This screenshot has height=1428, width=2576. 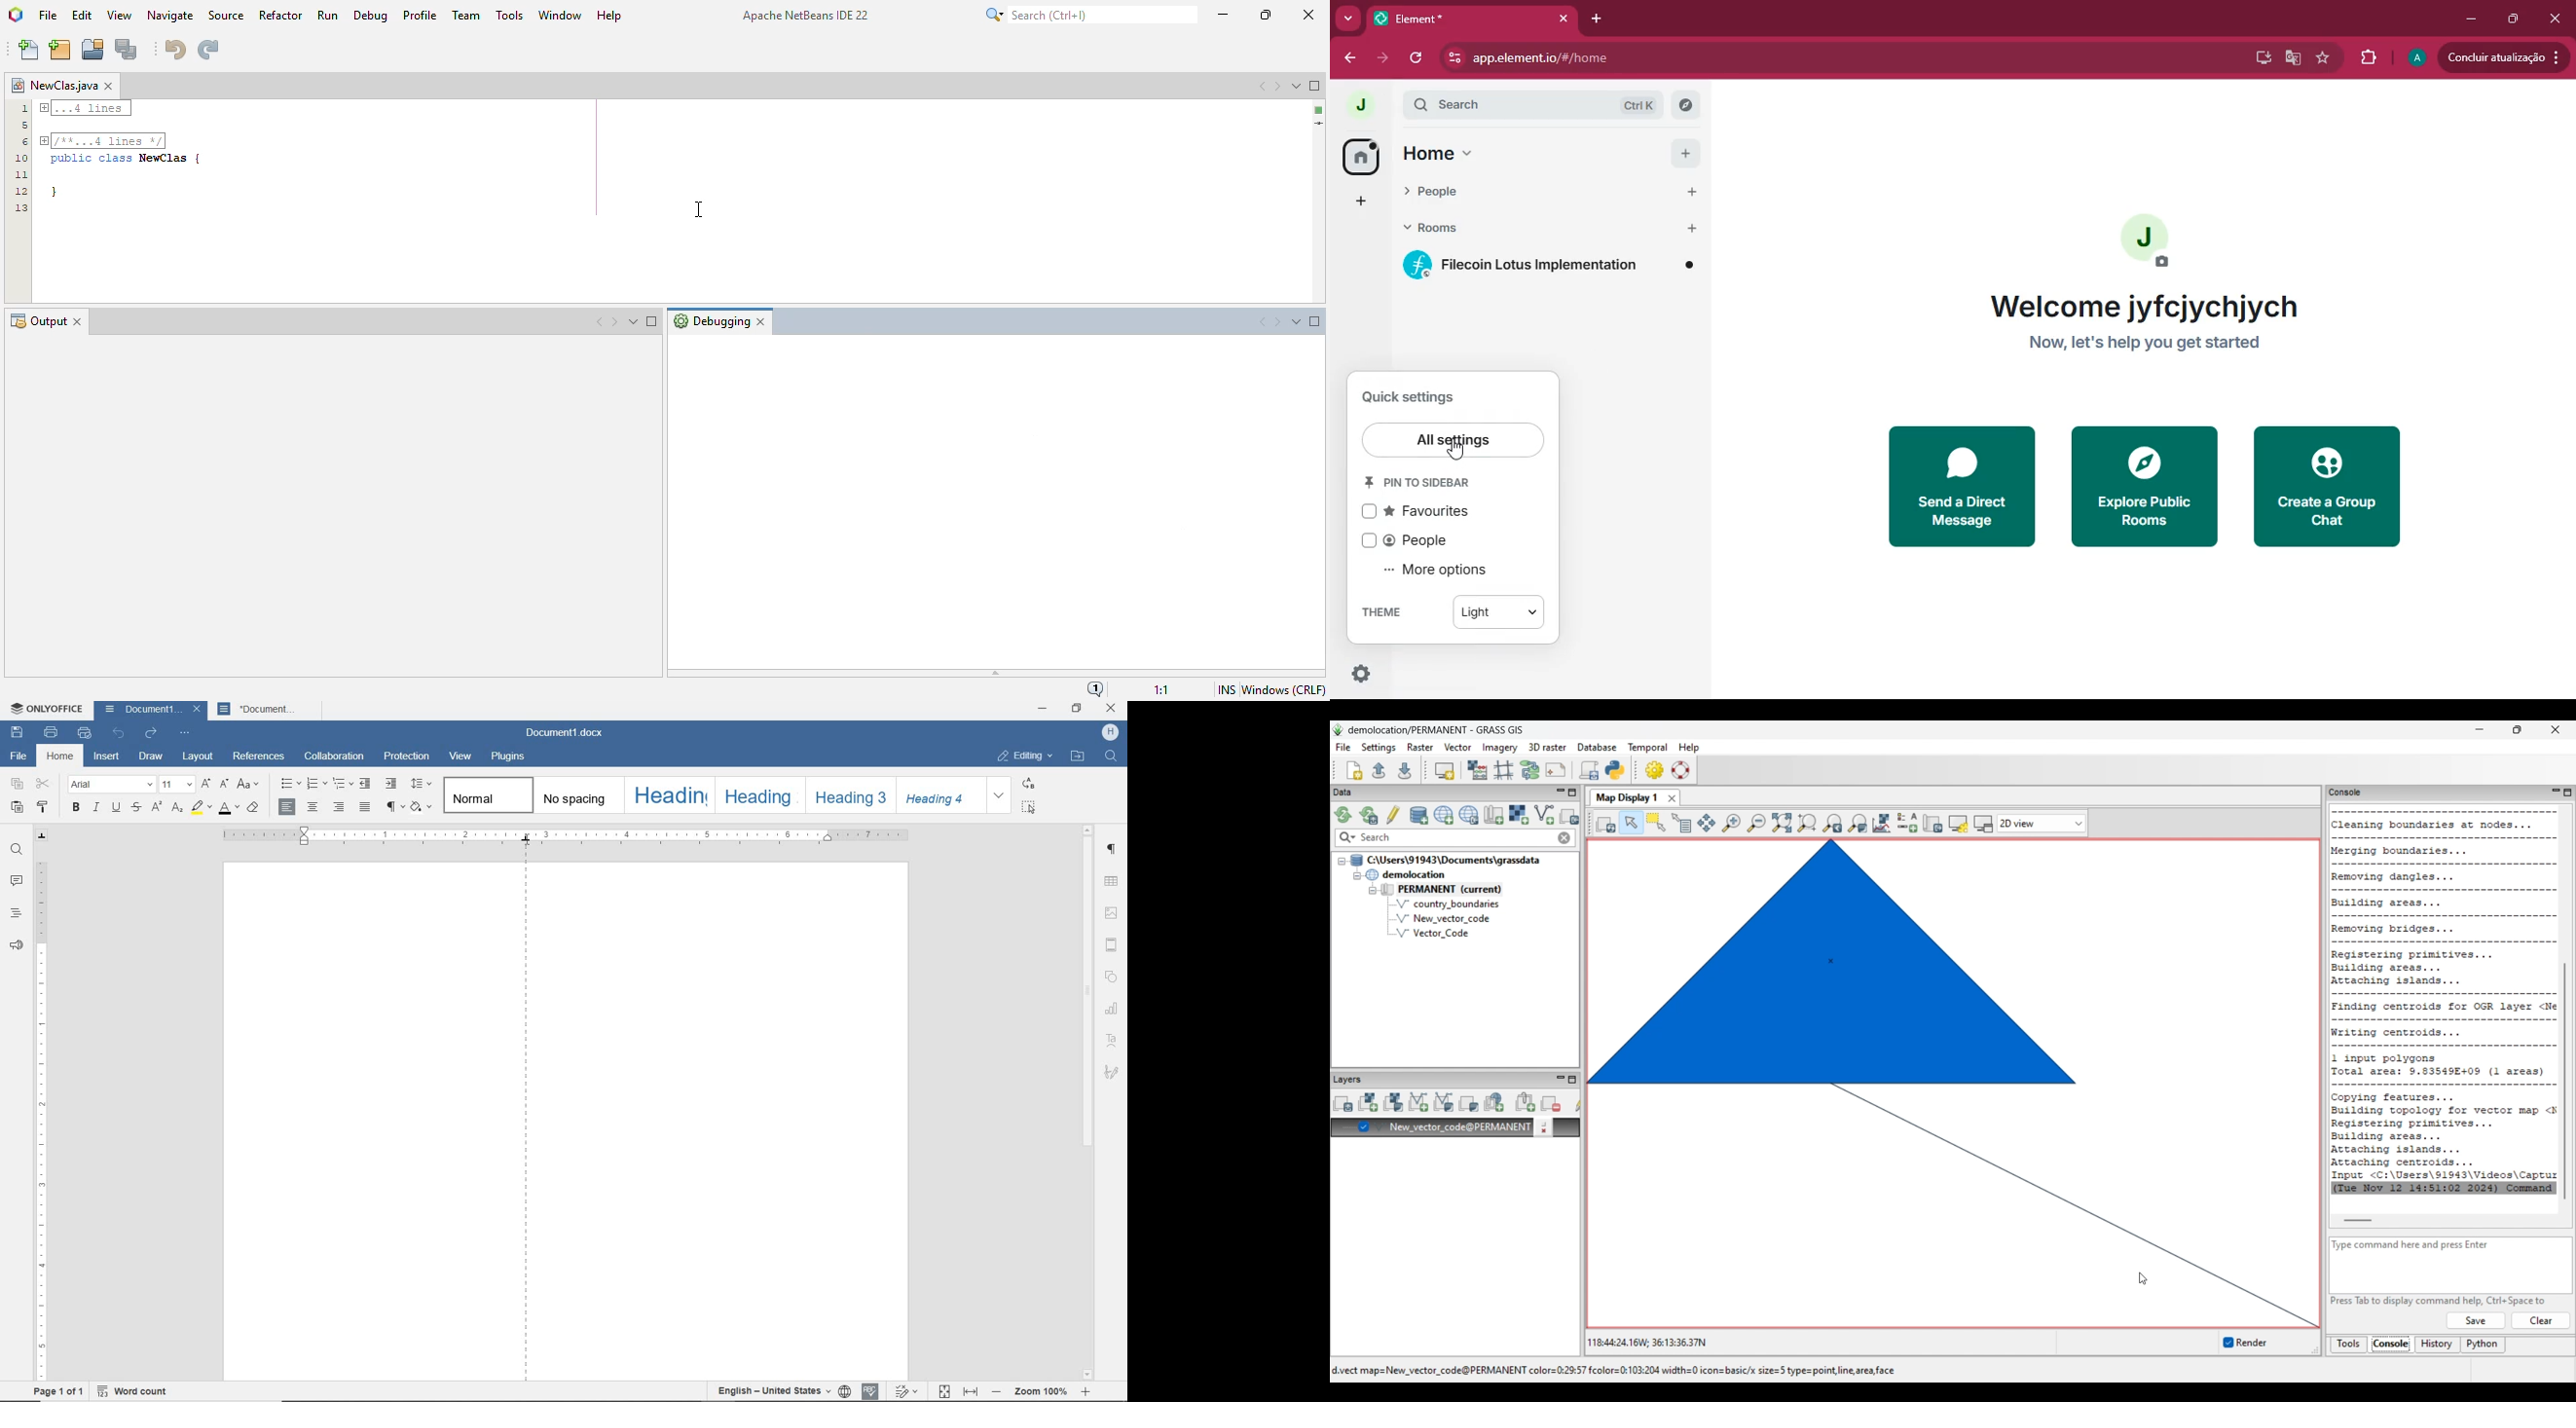 What do you see at coordinates (2141, 344) in the screenshot?
I see `now, let's help you get started` at bounding box center [2141, 344].